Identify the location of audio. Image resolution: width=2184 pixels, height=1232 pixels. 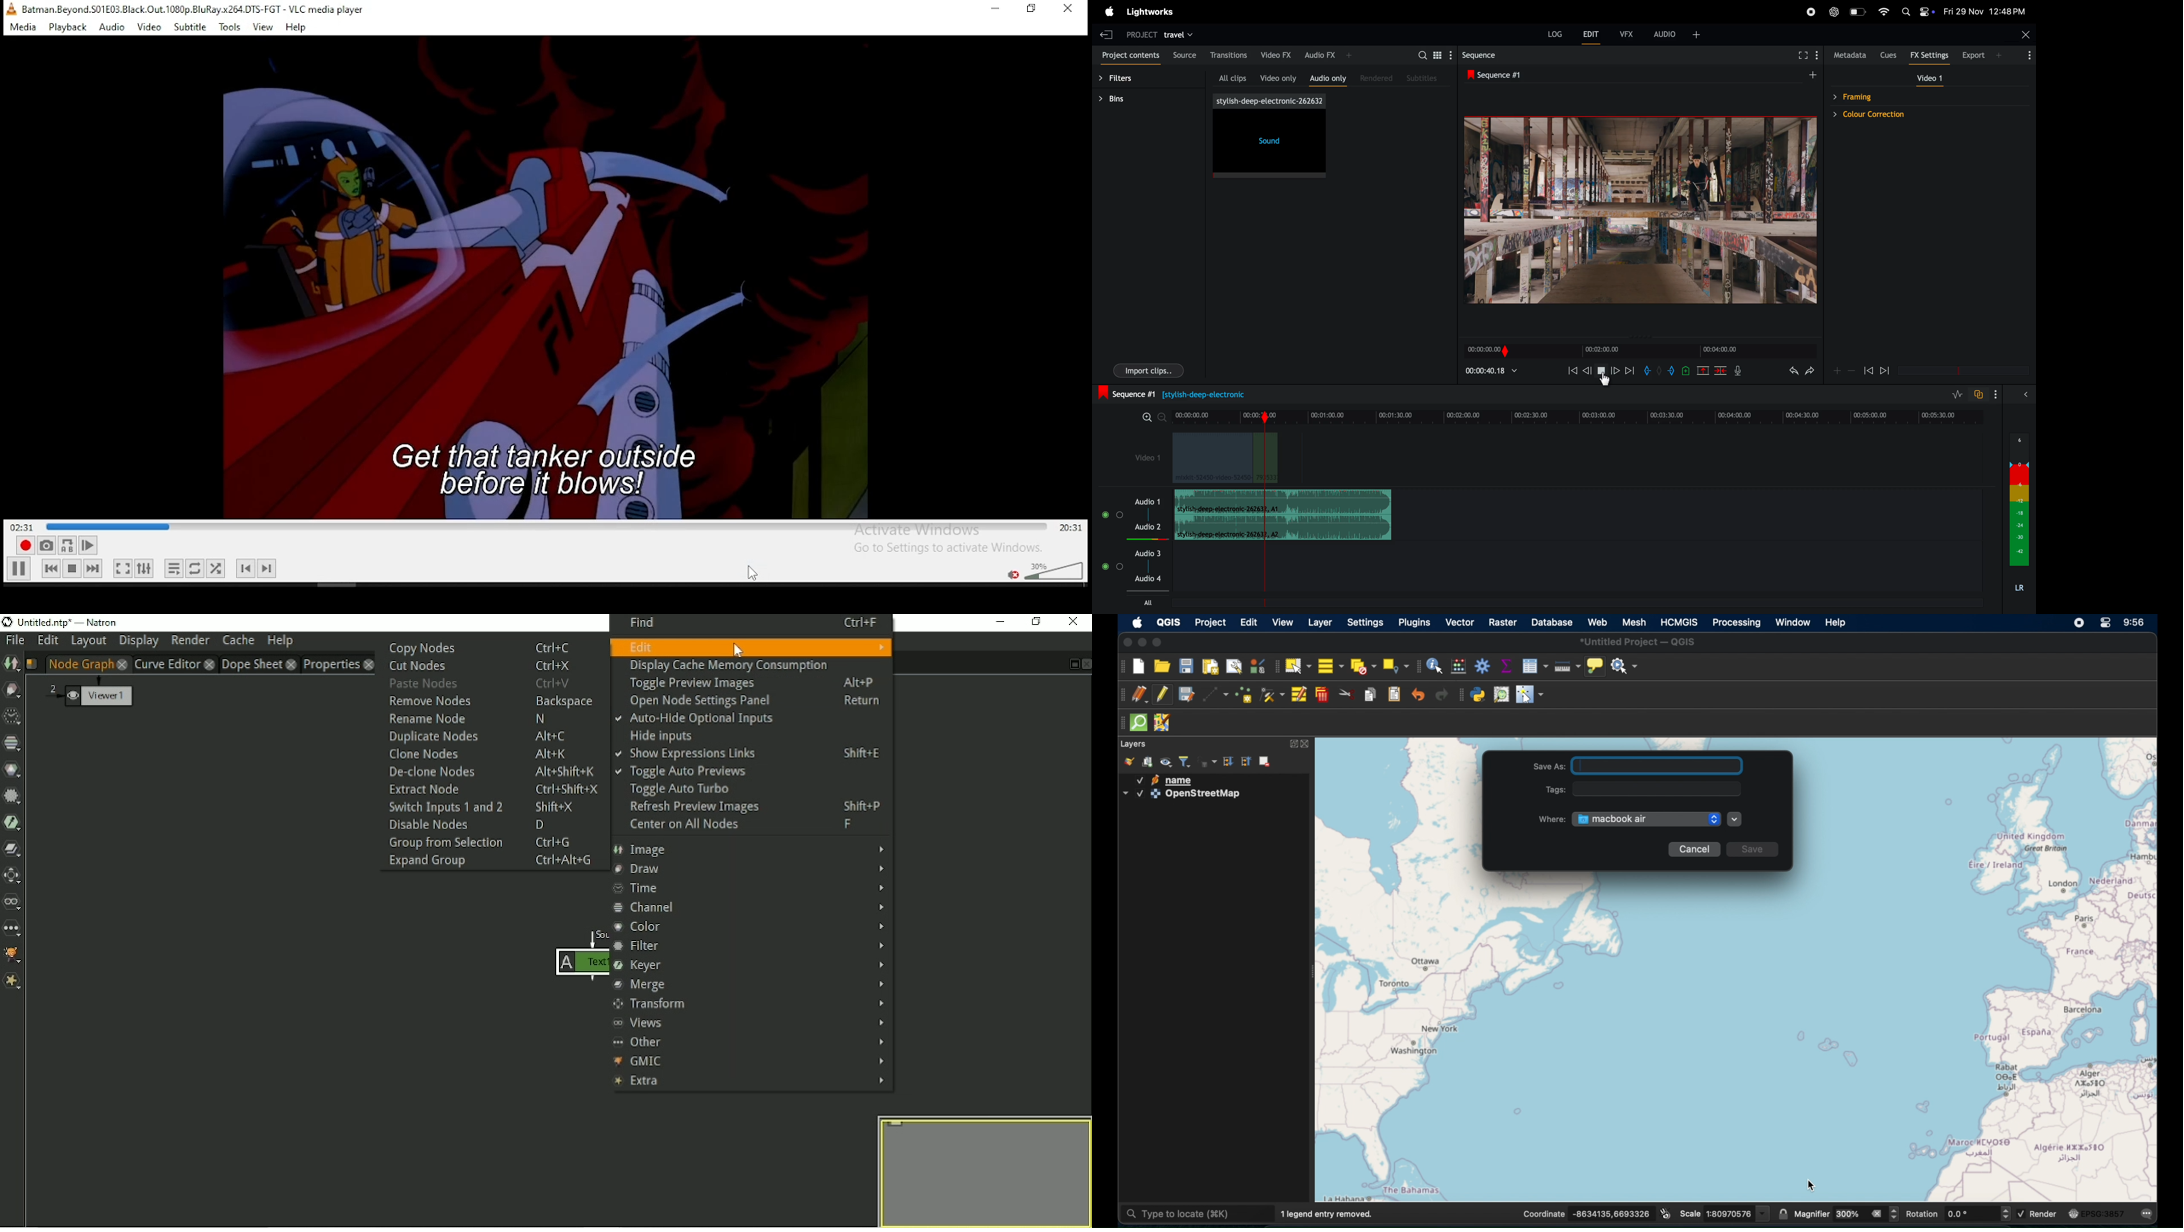
(1148, 500).